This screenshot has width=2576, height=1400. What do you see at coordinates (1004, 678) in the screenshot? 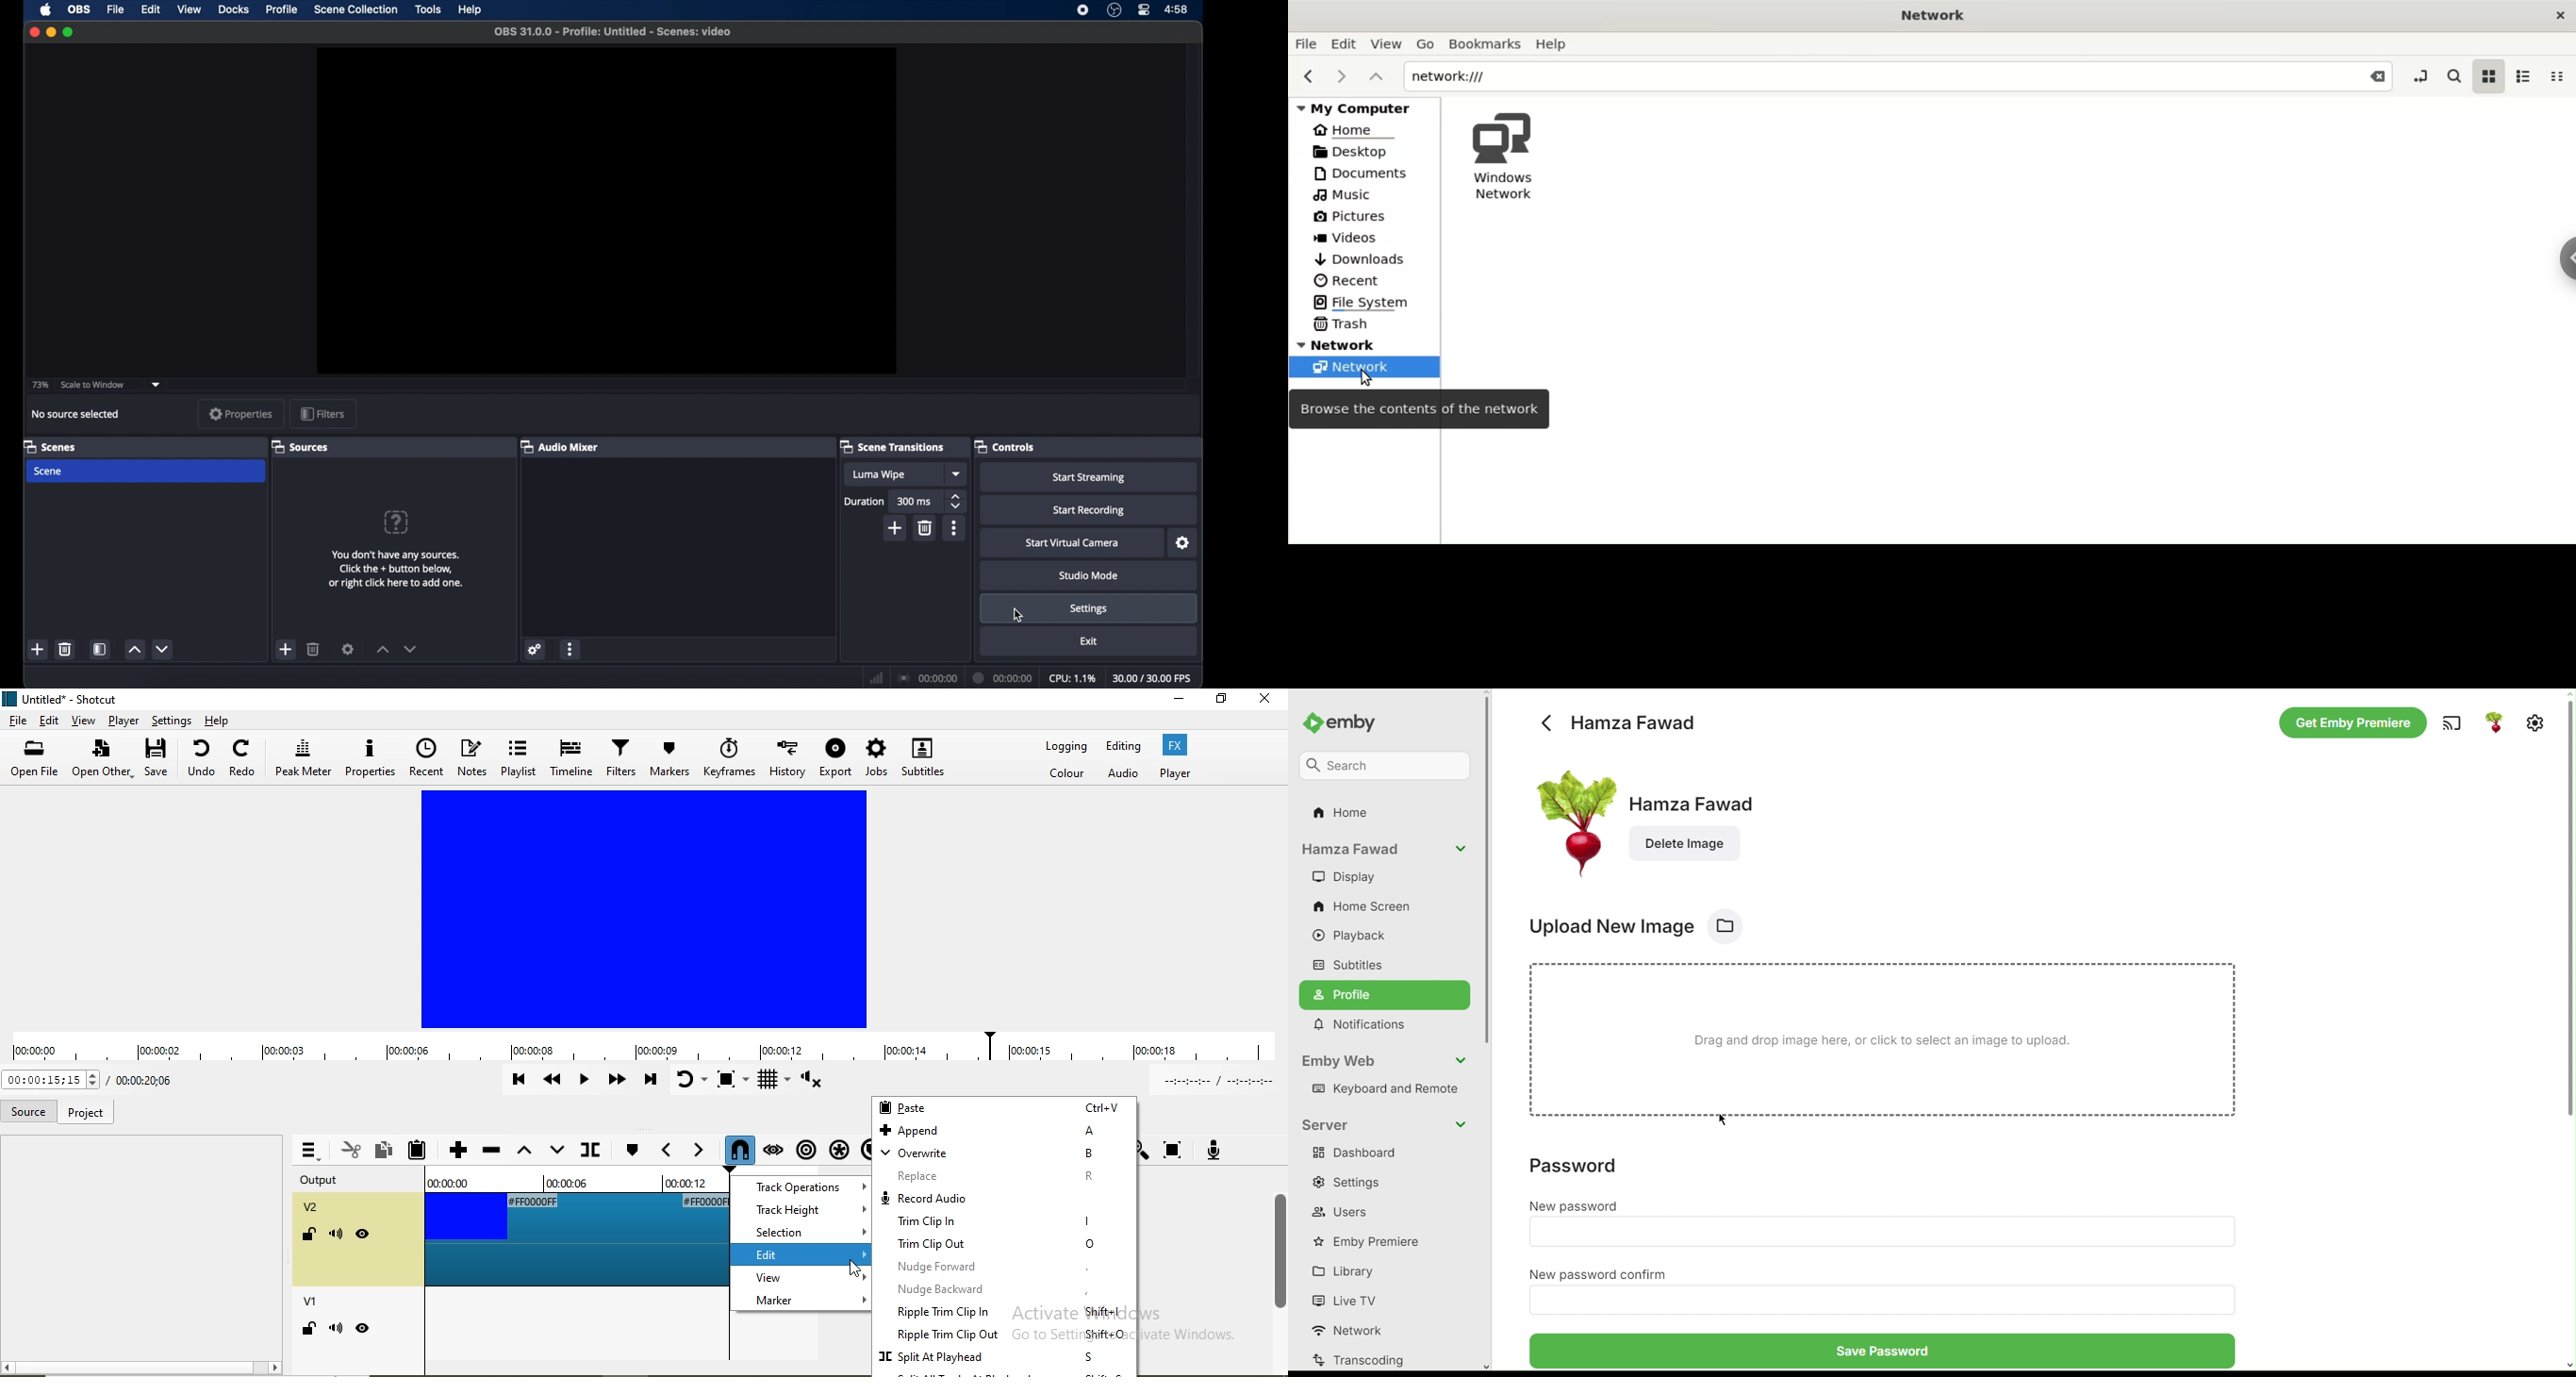
I see `00:00:00` at bounding box center [1004, 678].